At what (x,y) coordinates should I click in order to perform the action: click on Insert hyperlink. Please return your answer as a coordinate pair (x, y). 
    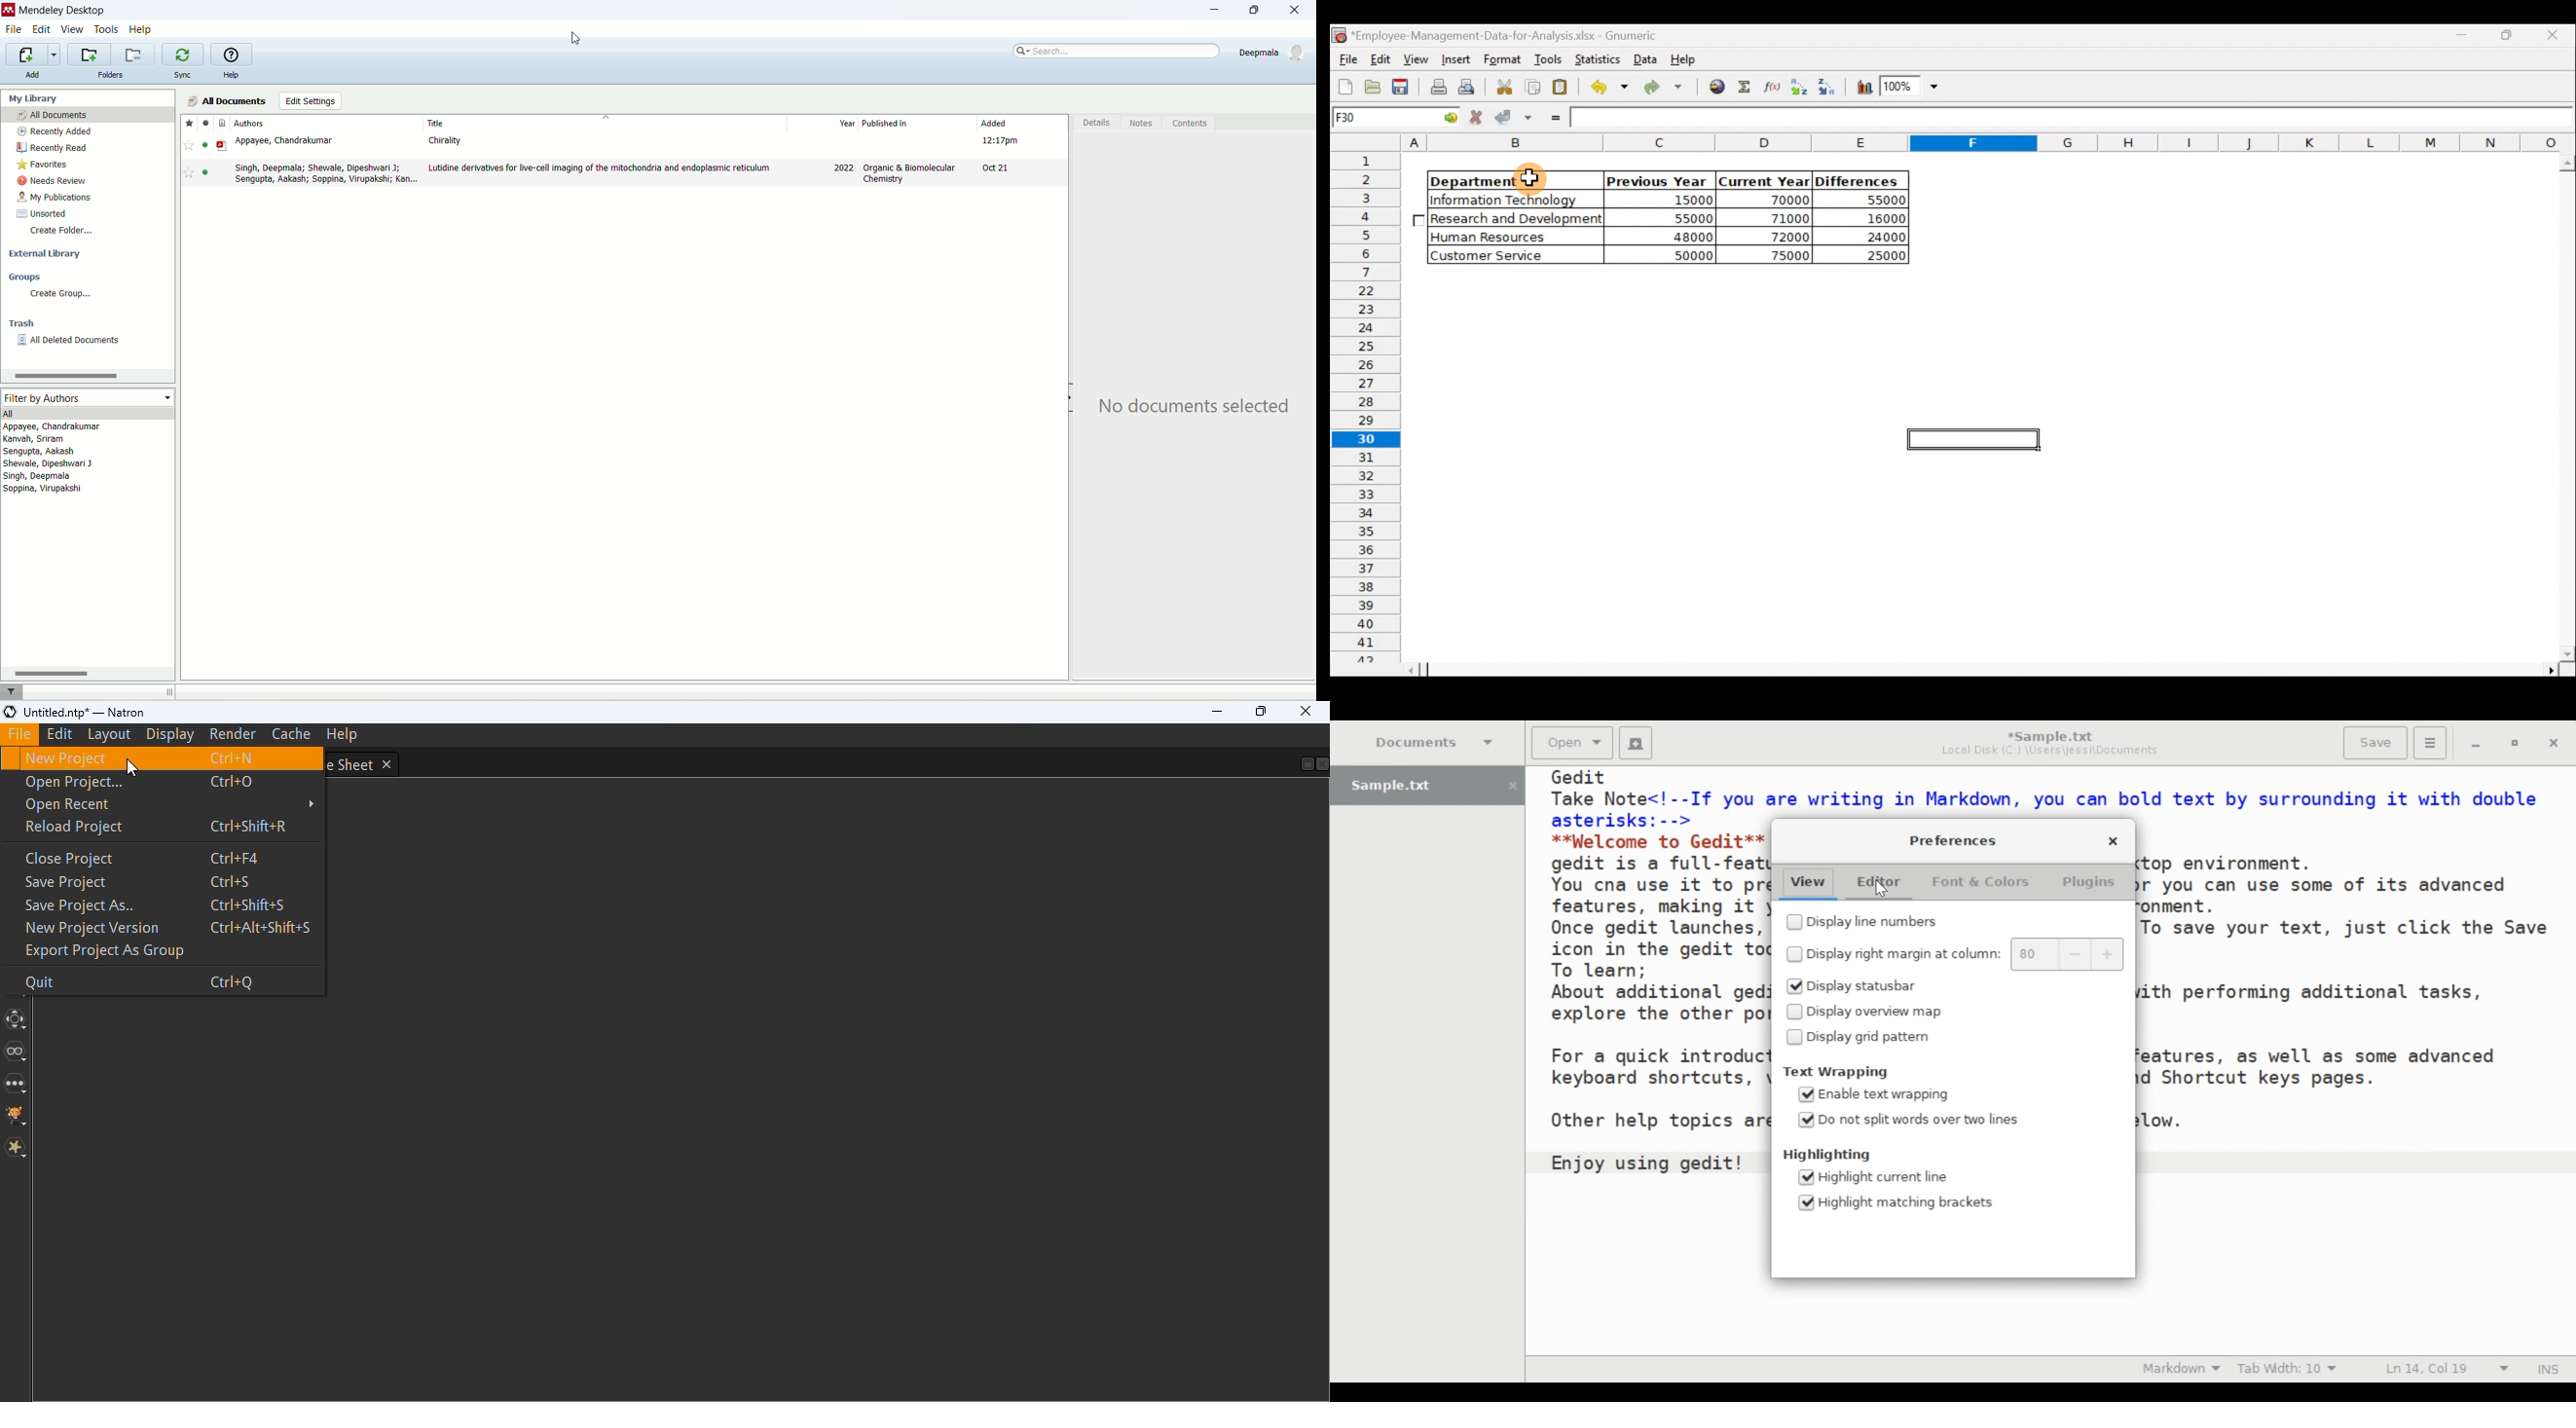
    Looking at the image, I should click on (1718, 87).